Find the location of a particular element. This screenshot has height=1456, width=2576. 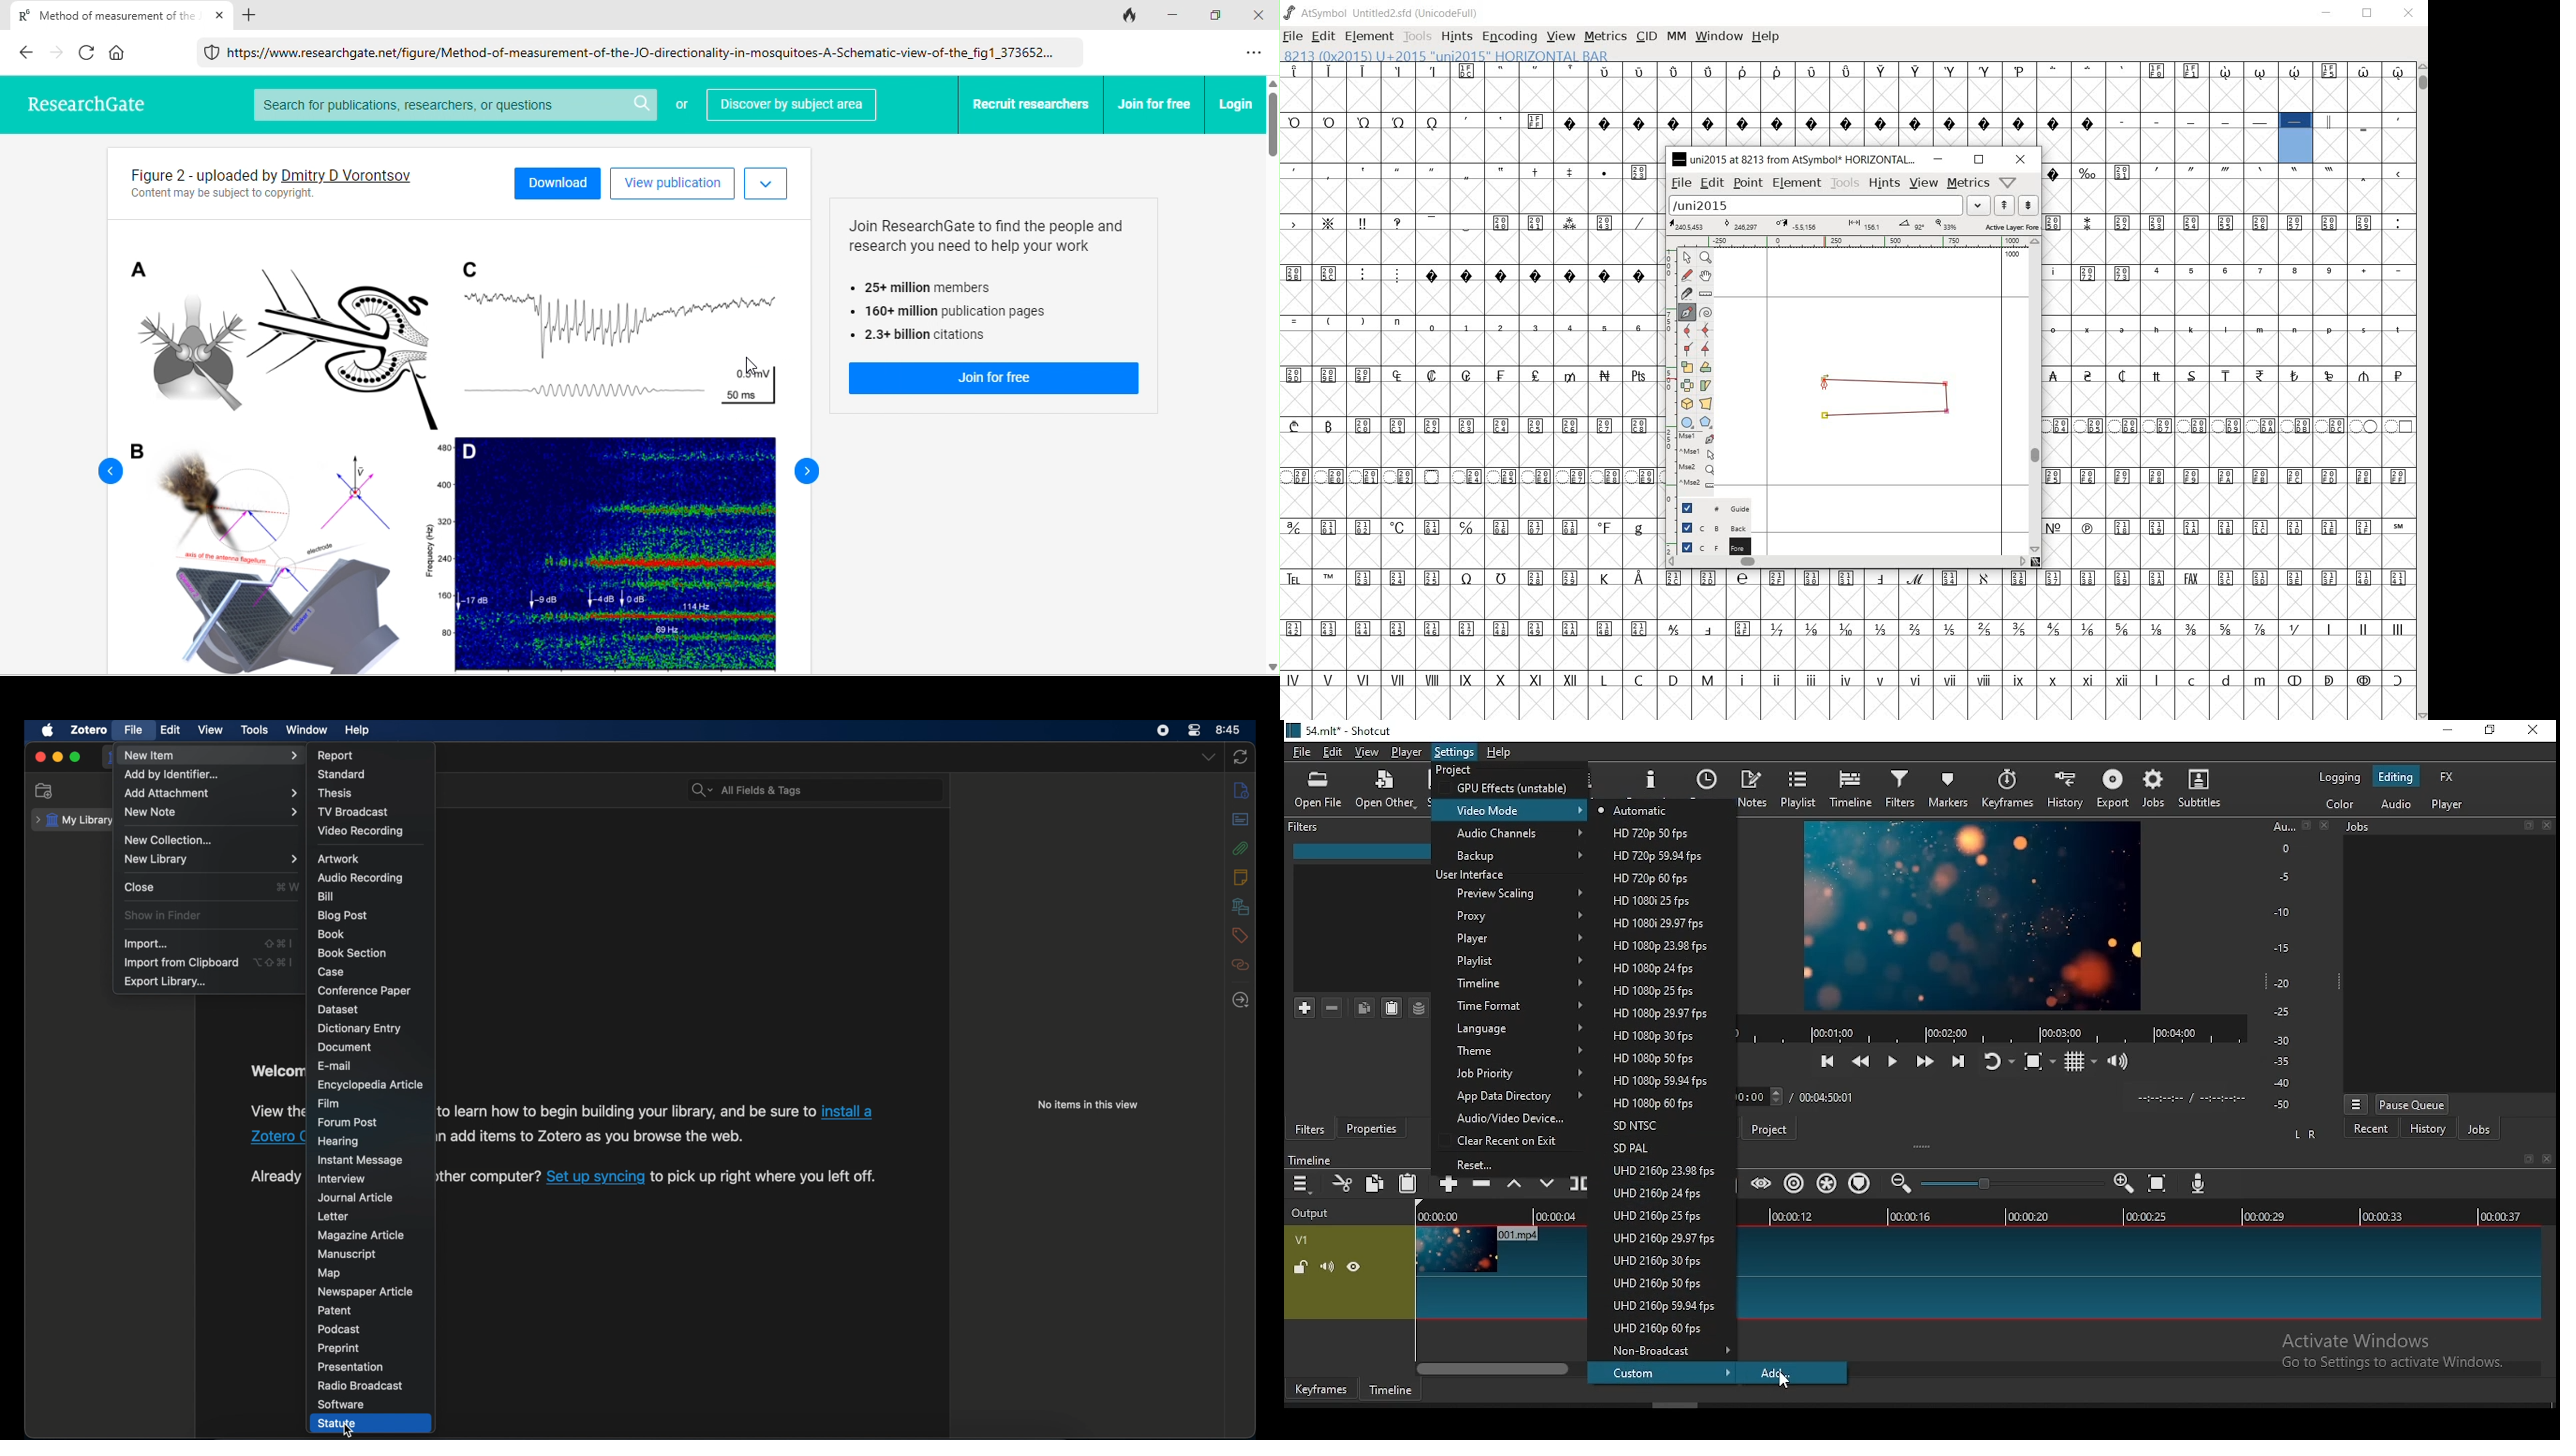

properties is located at coordinates (1376, 1129).